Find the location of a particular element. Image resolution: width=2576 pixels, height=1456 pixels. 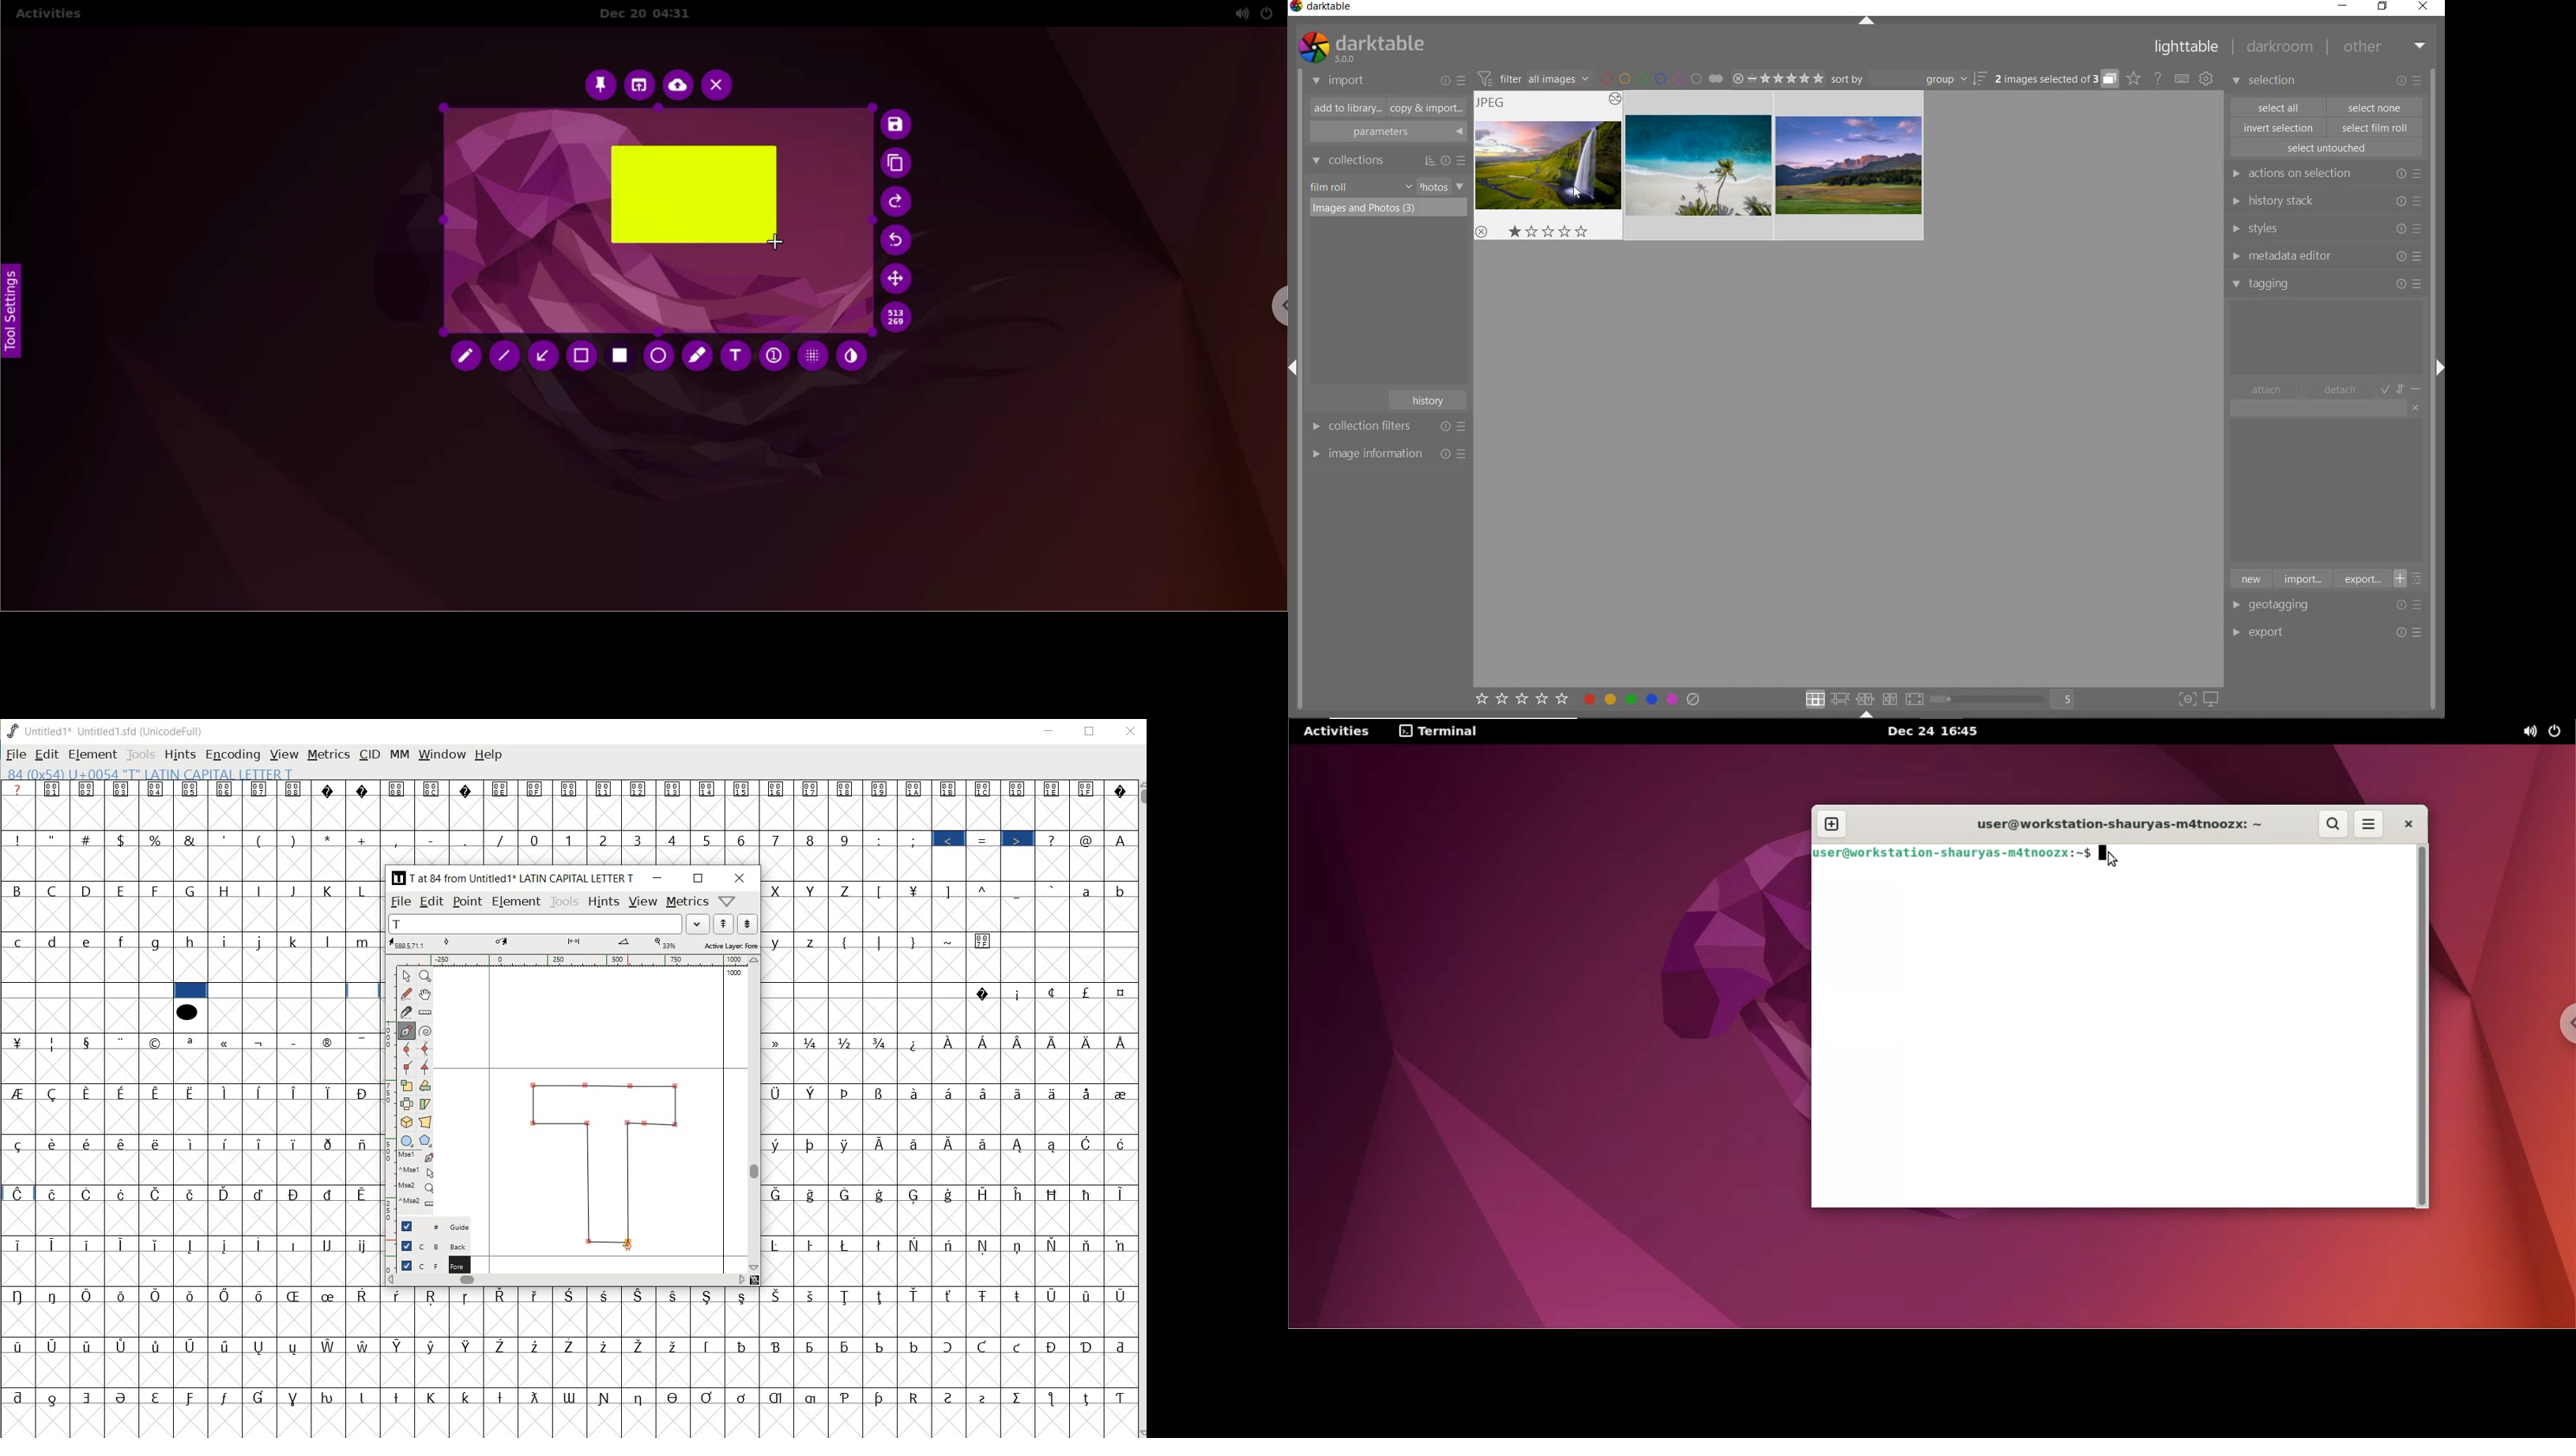

l is located at coordinates (330, 941).